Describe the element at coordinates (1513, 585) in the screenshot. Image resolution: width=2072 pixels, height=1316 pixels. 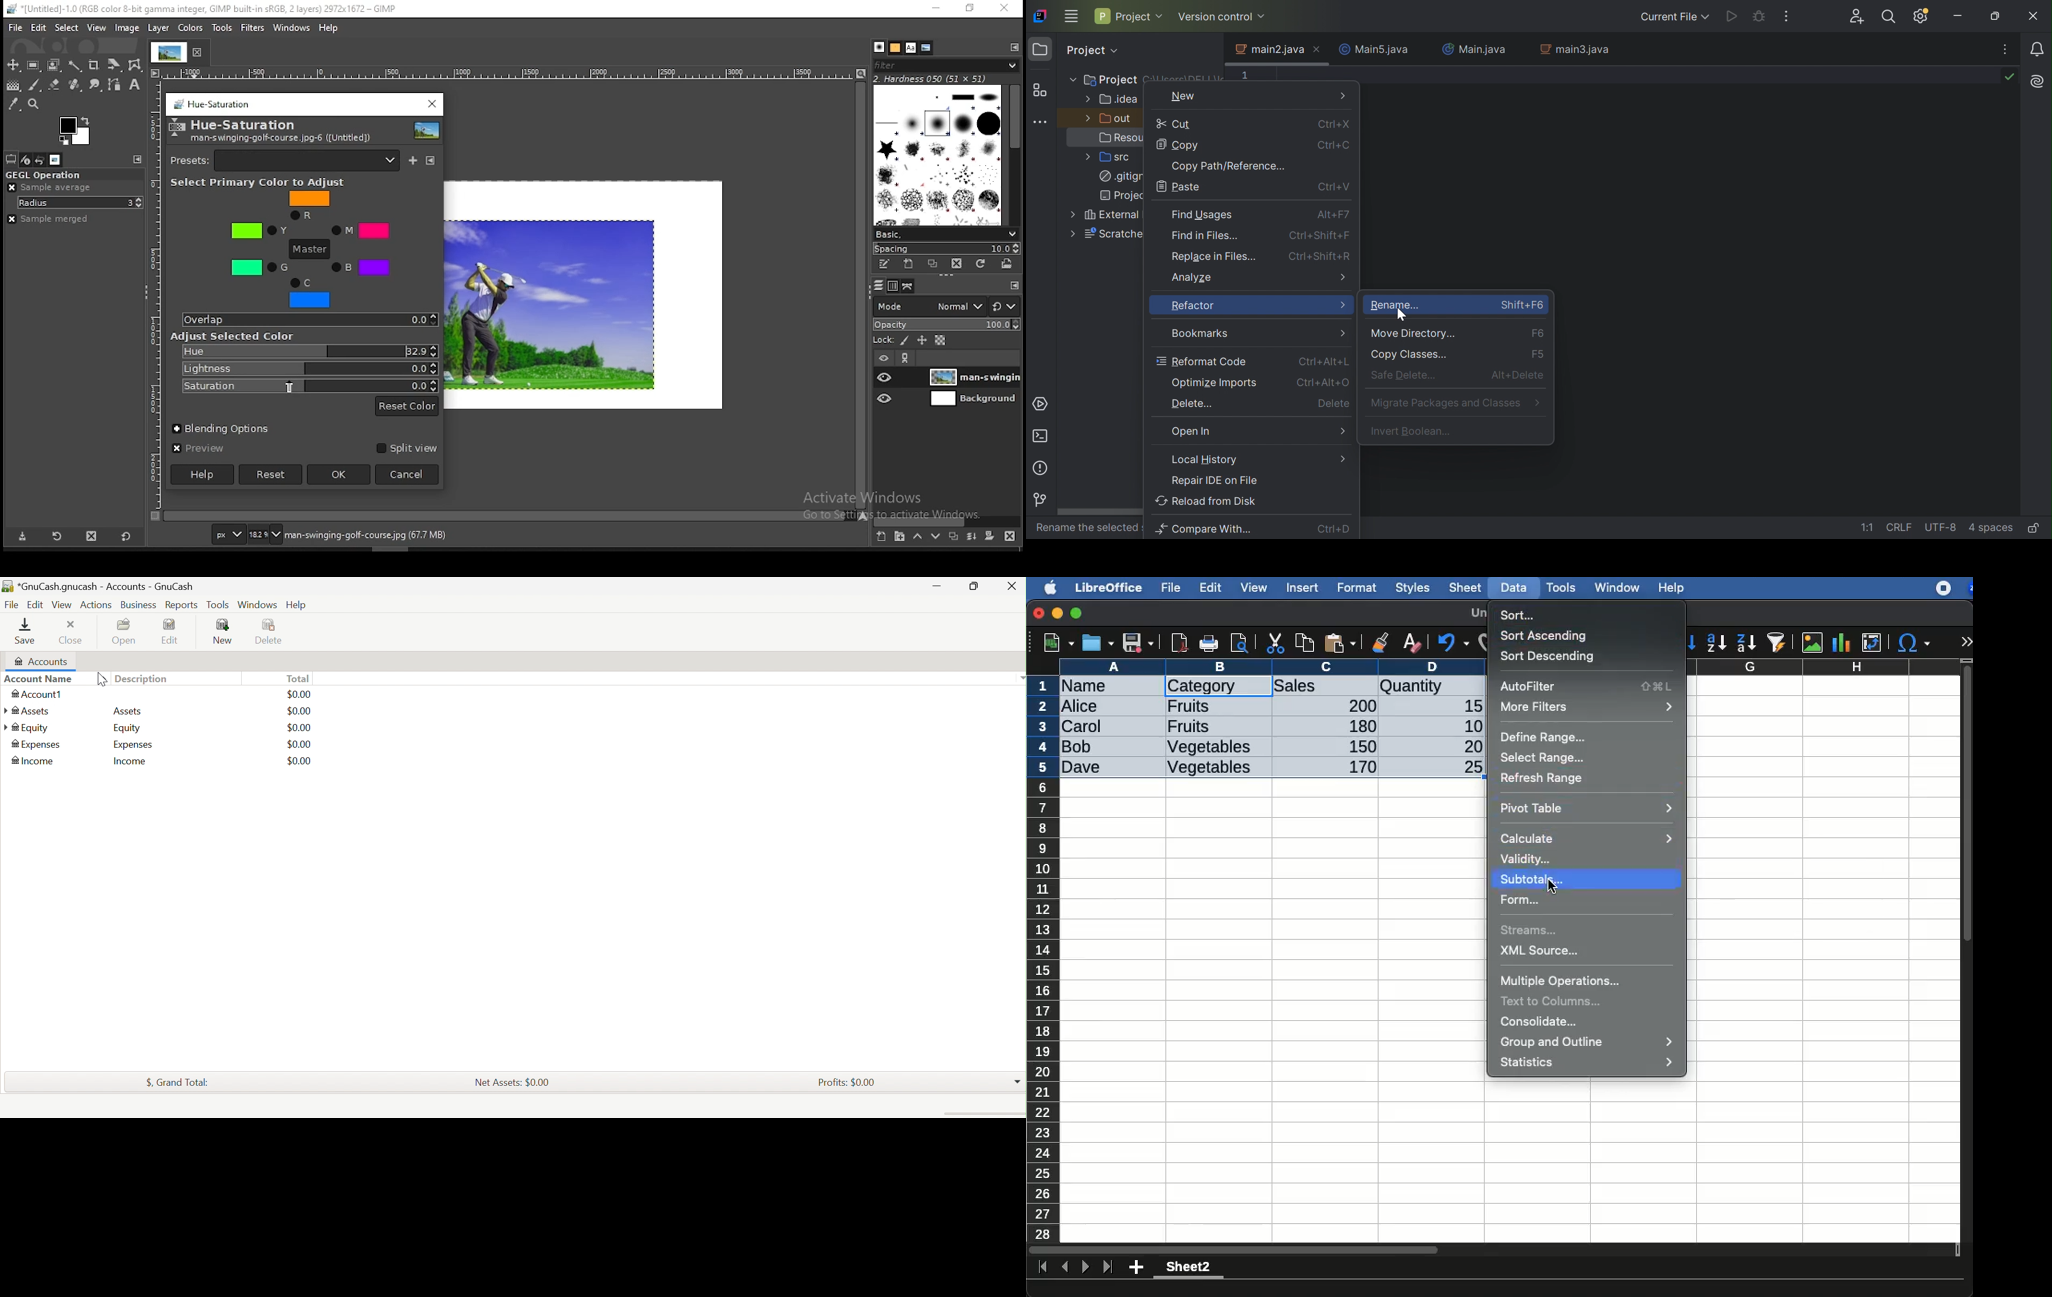
I see `data` at that location.